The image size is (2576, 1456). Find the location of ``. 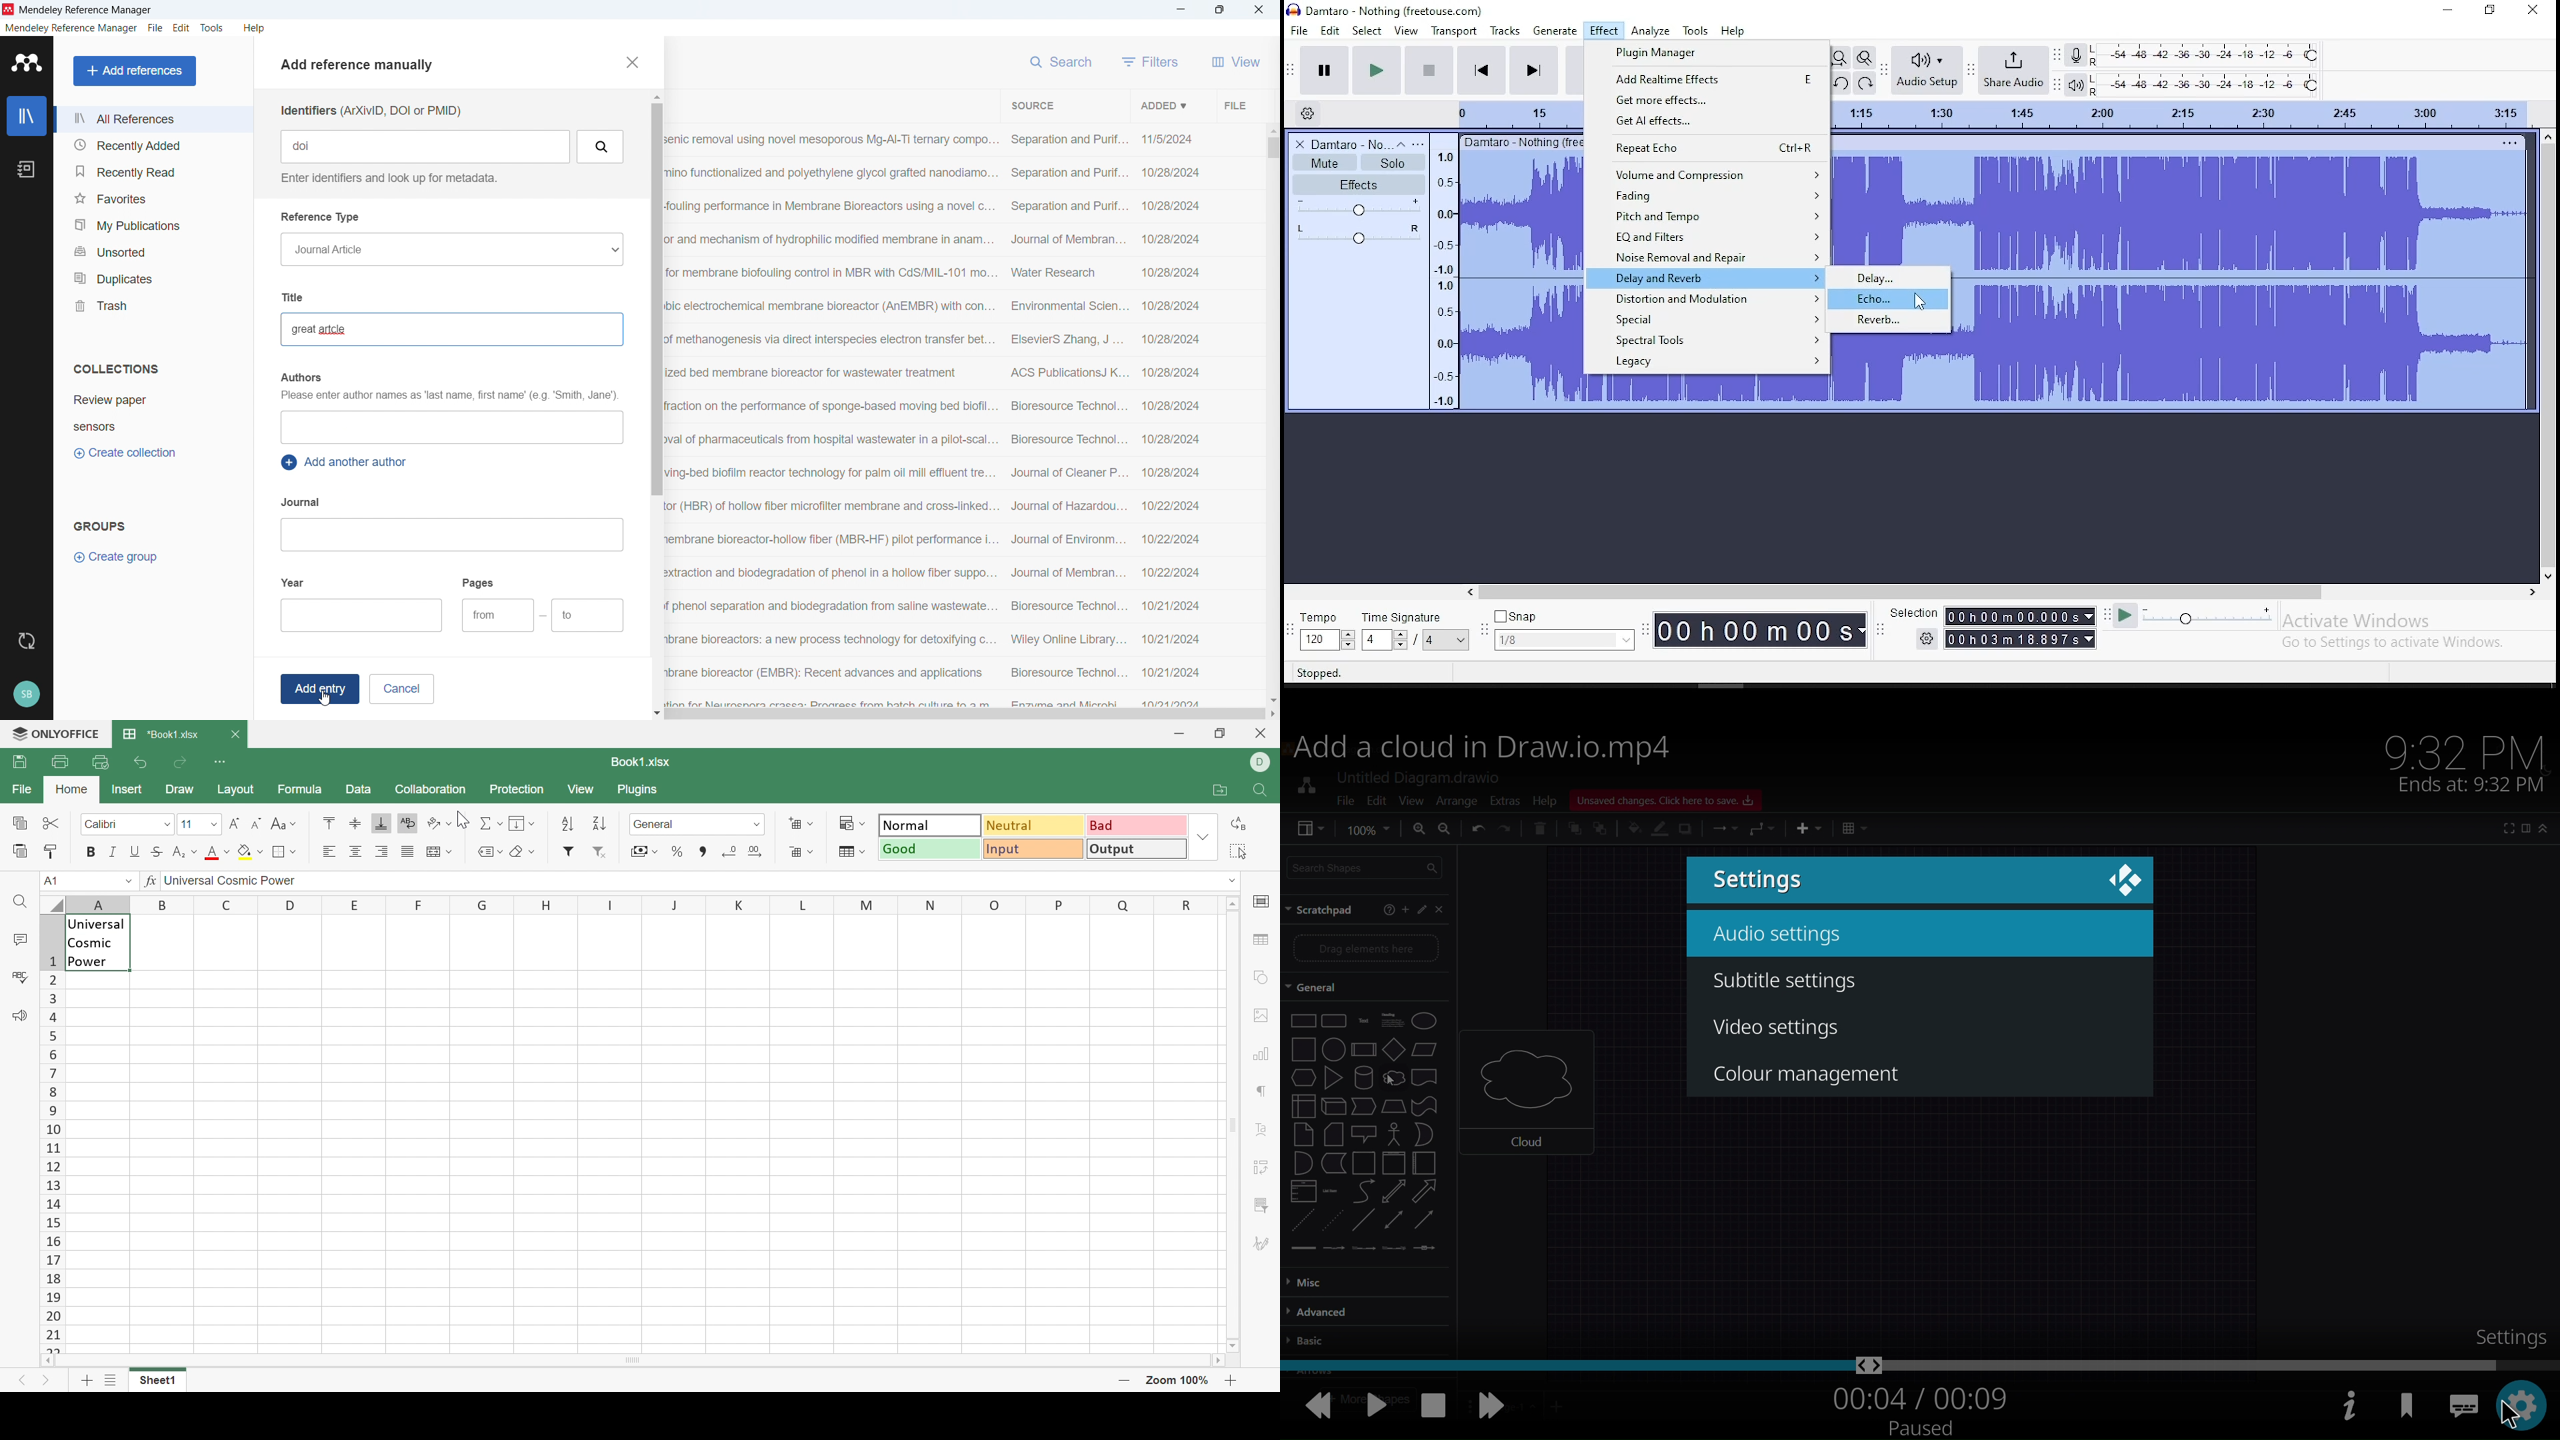

 is located at coordinates (2105, 614).